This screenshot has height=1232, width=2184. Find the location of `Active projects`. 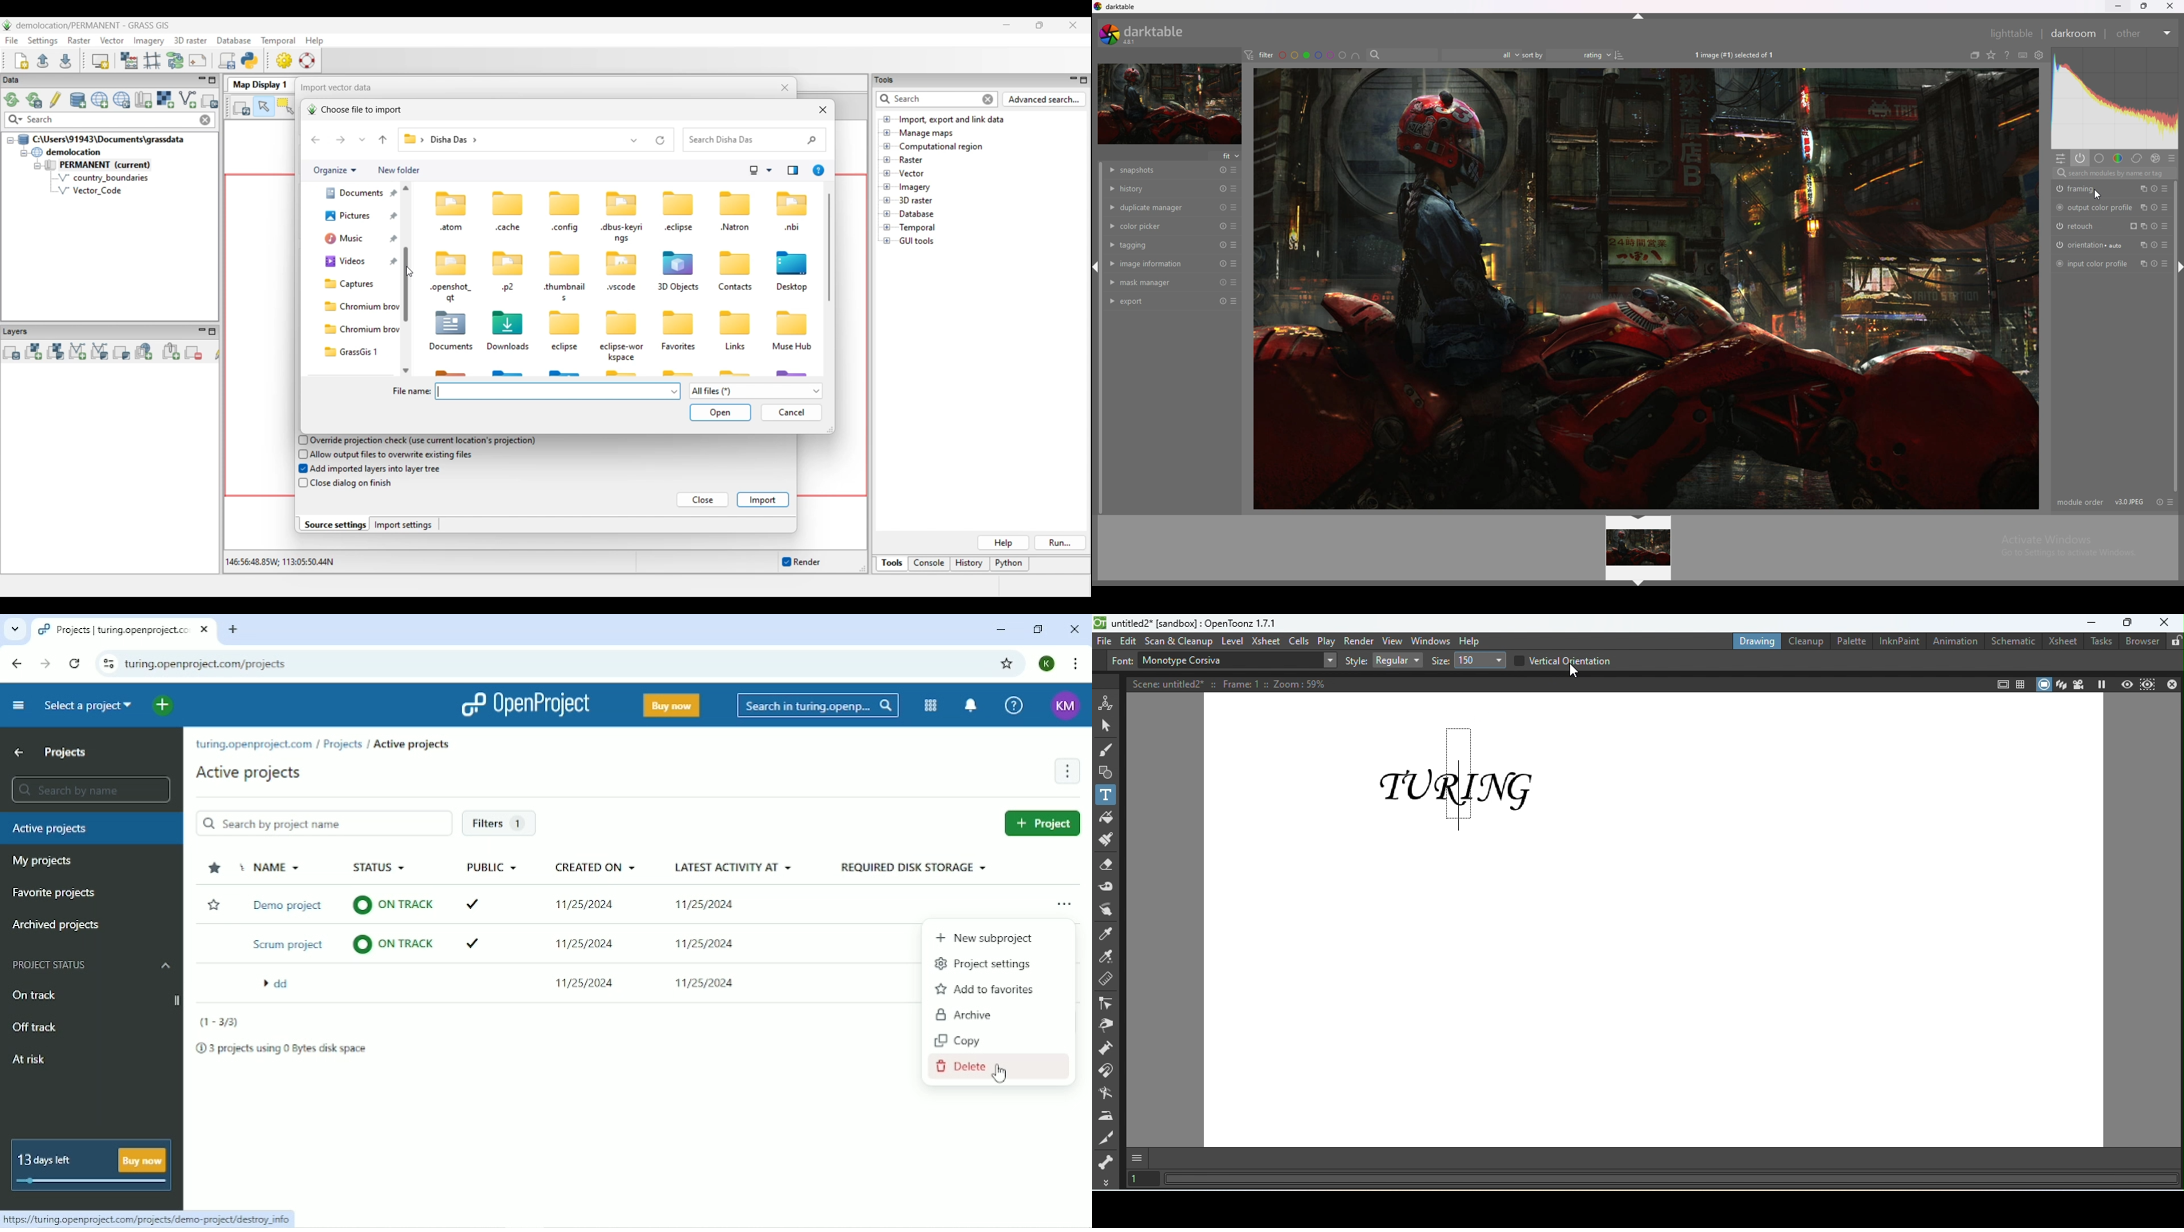

Active projects is located at coordinates (414, 745).